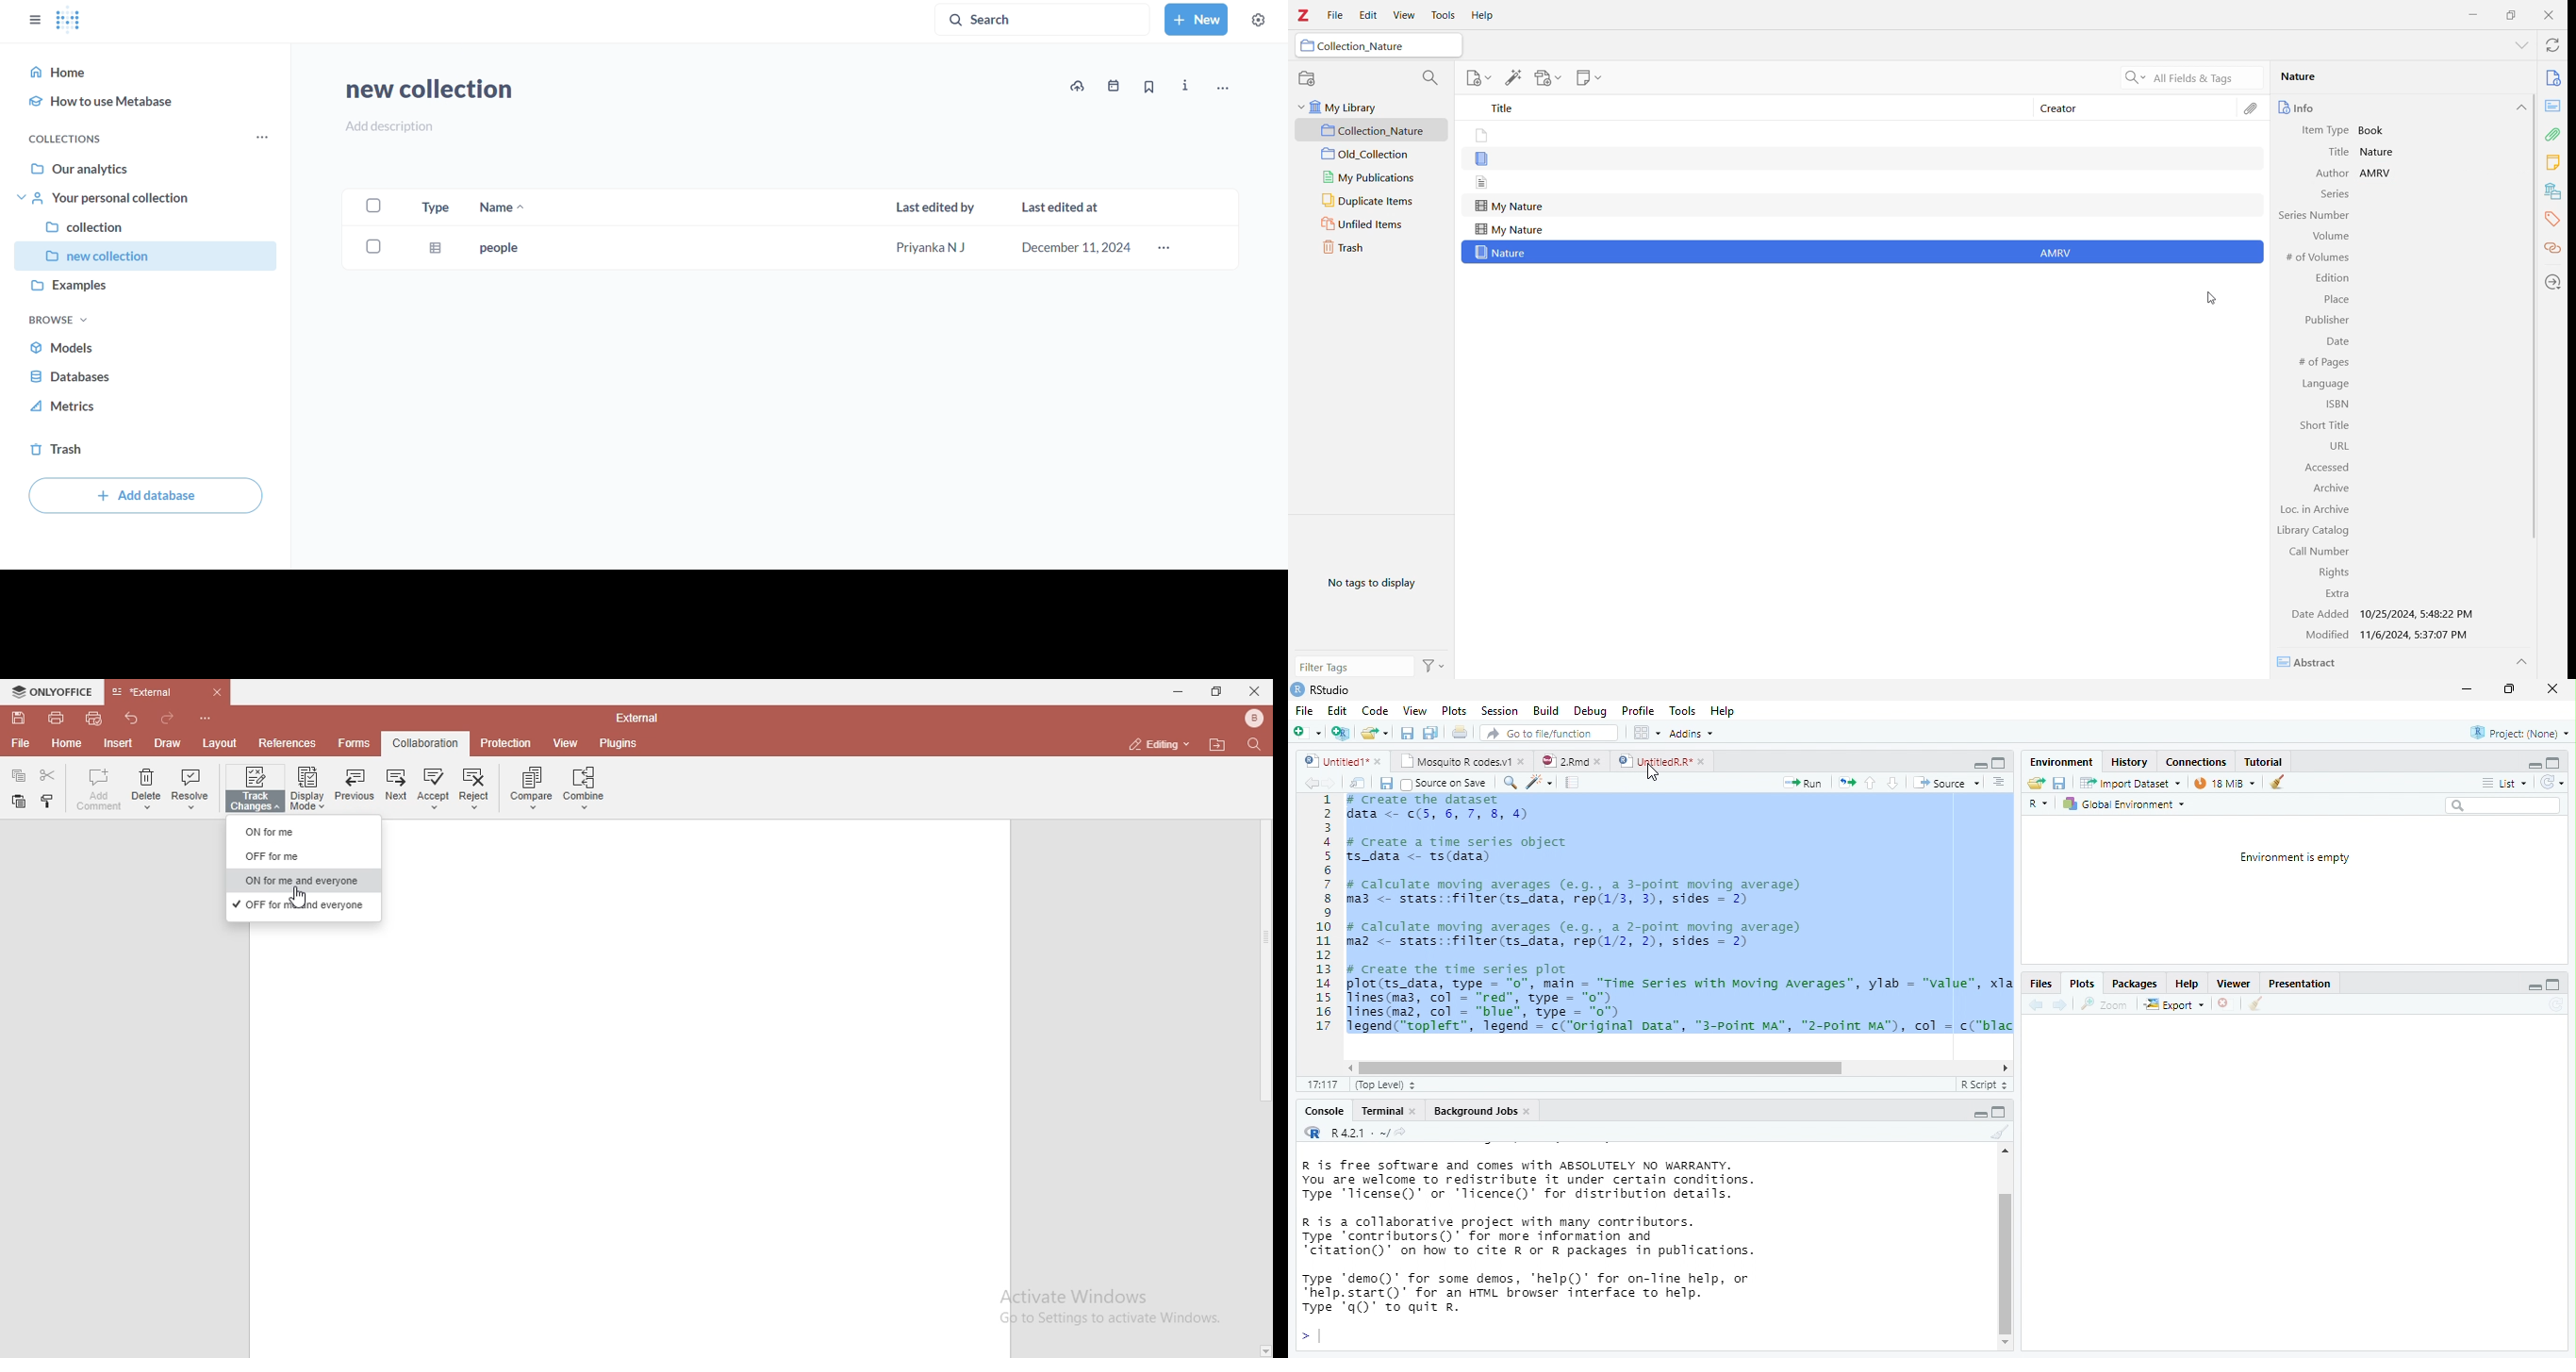 The image size is (2576, 1372). What do you see at coordinates (1545, 733) in the screenshot?
I see `Go to file/function` at bounding box center [1545, 733].